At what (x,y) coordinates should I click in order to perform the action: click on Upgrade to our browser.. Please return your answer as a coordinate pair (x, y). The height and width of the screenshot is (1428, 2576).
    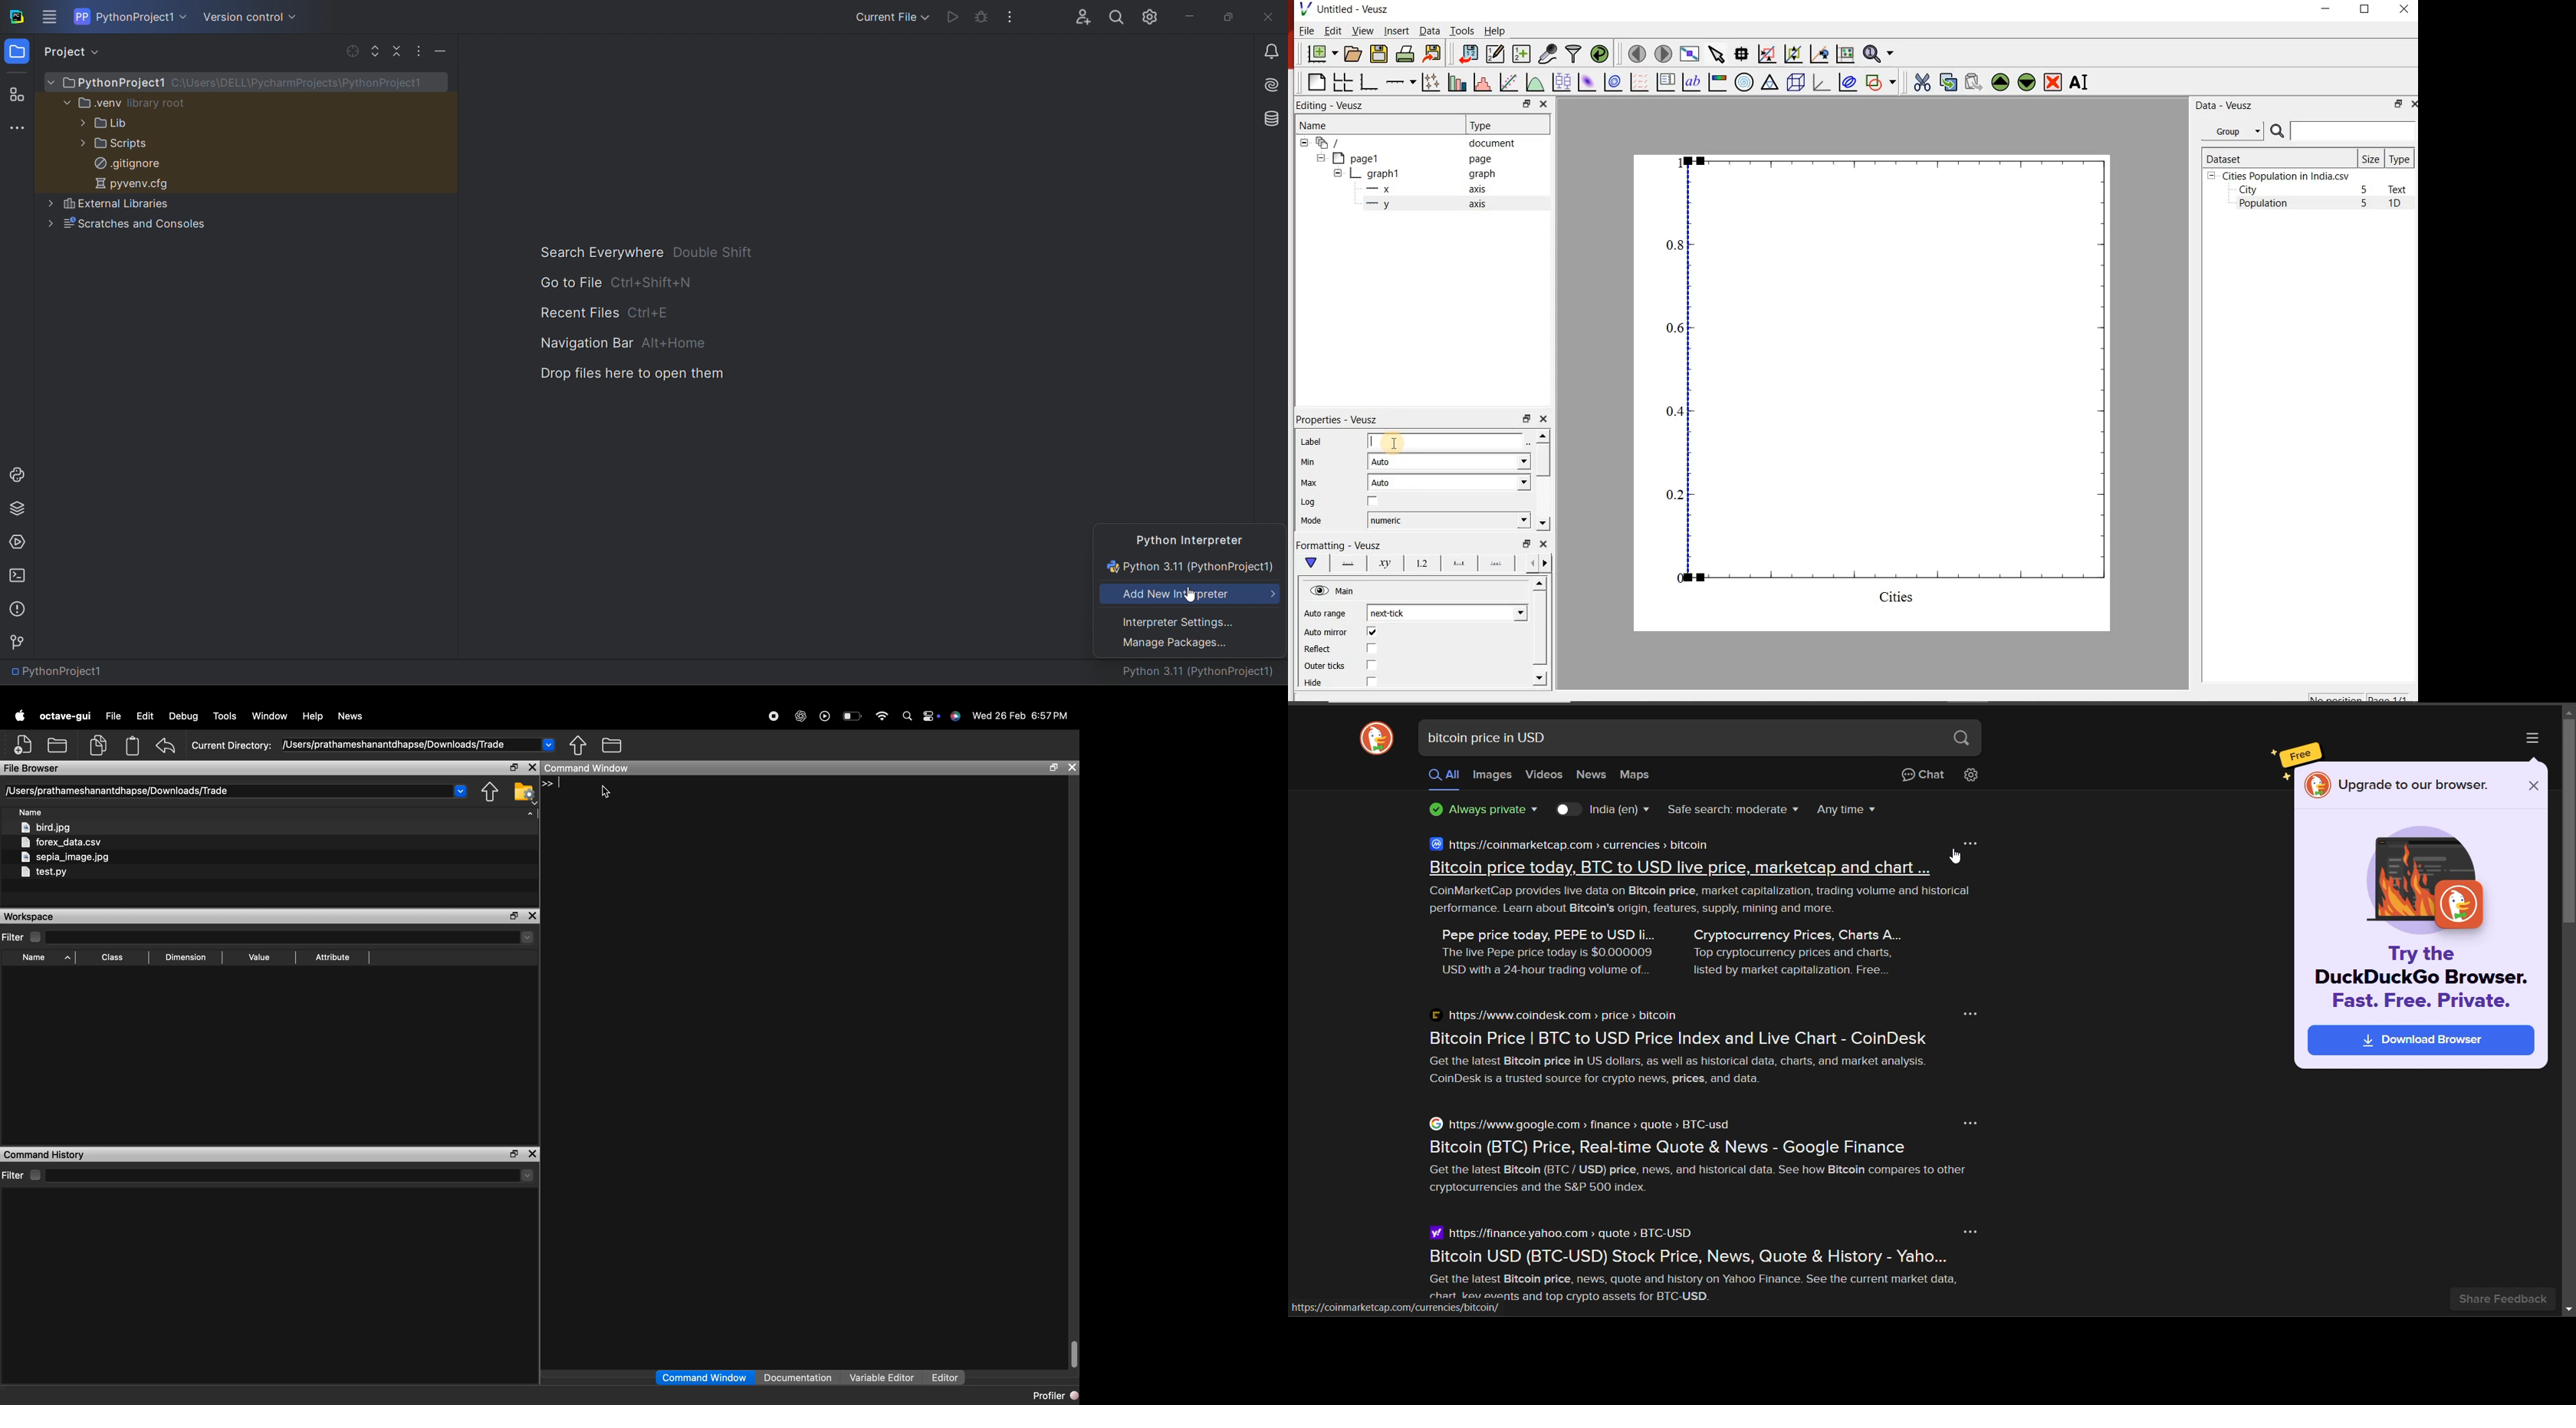
    Looking at the image, I should click on (2393, 786).